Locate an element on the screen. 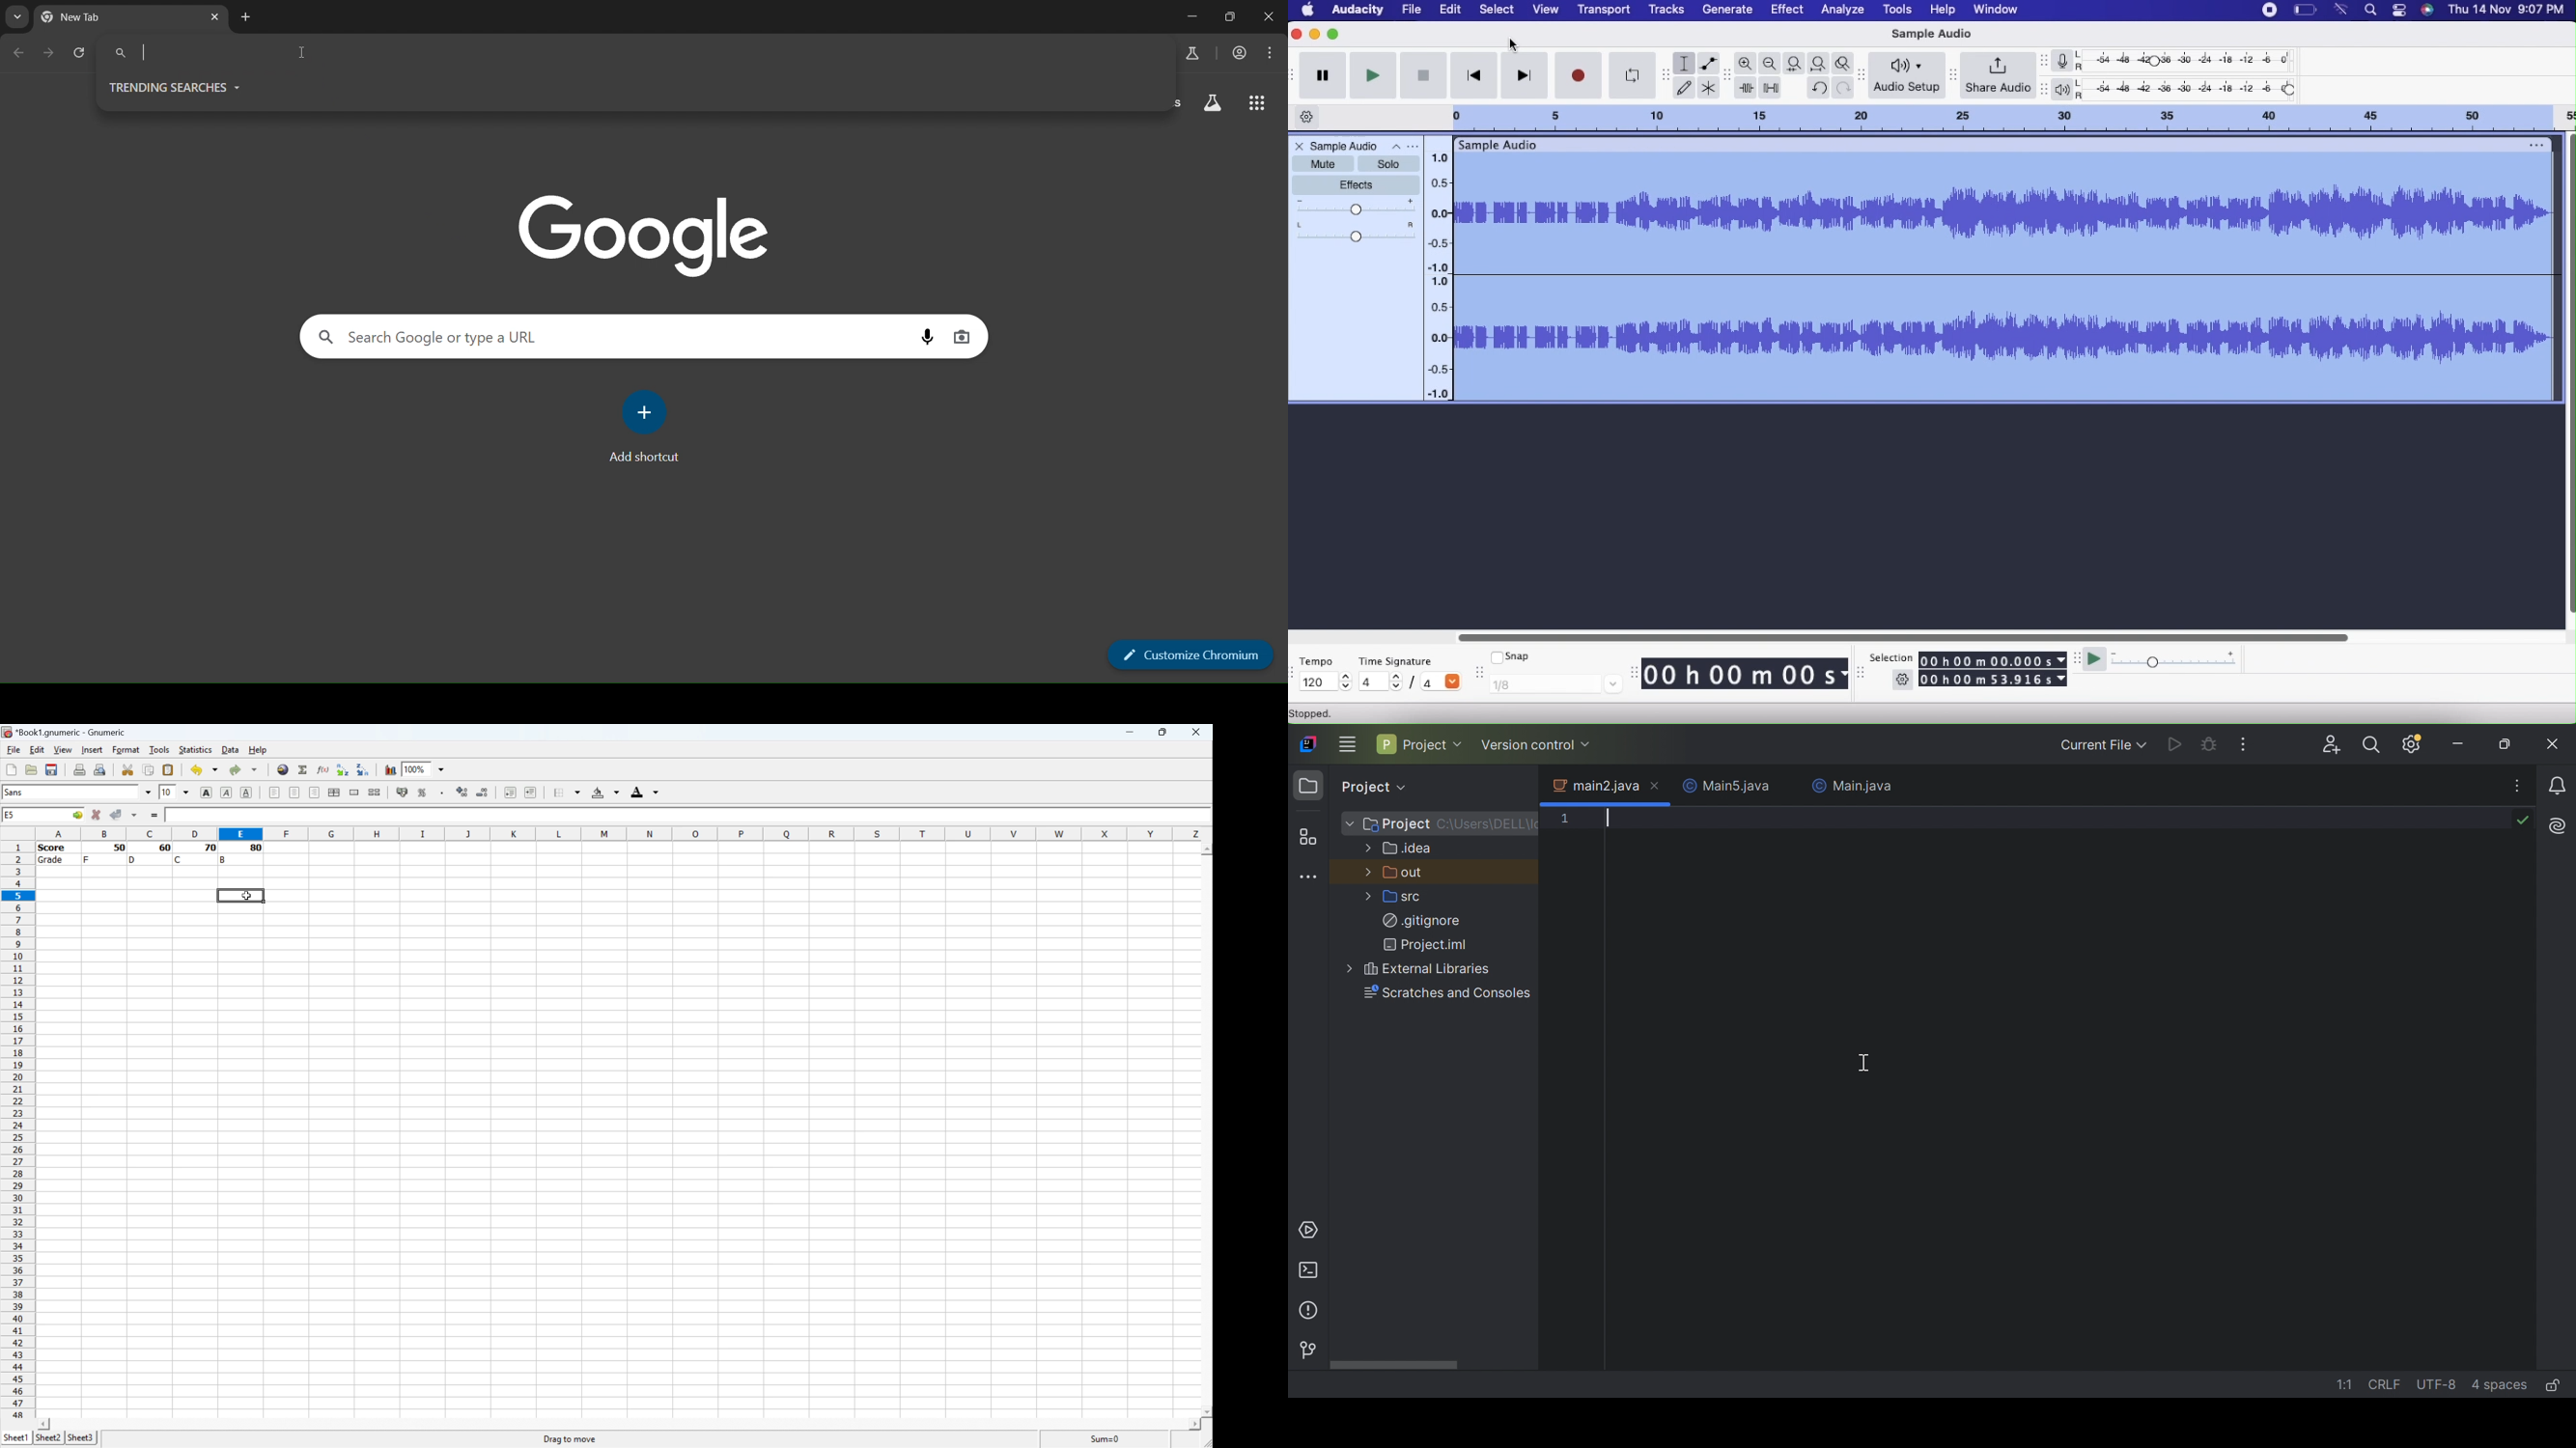 The width and height of the screenshot is (2576, 1456). minimize is located at coordinates (1189, 16).